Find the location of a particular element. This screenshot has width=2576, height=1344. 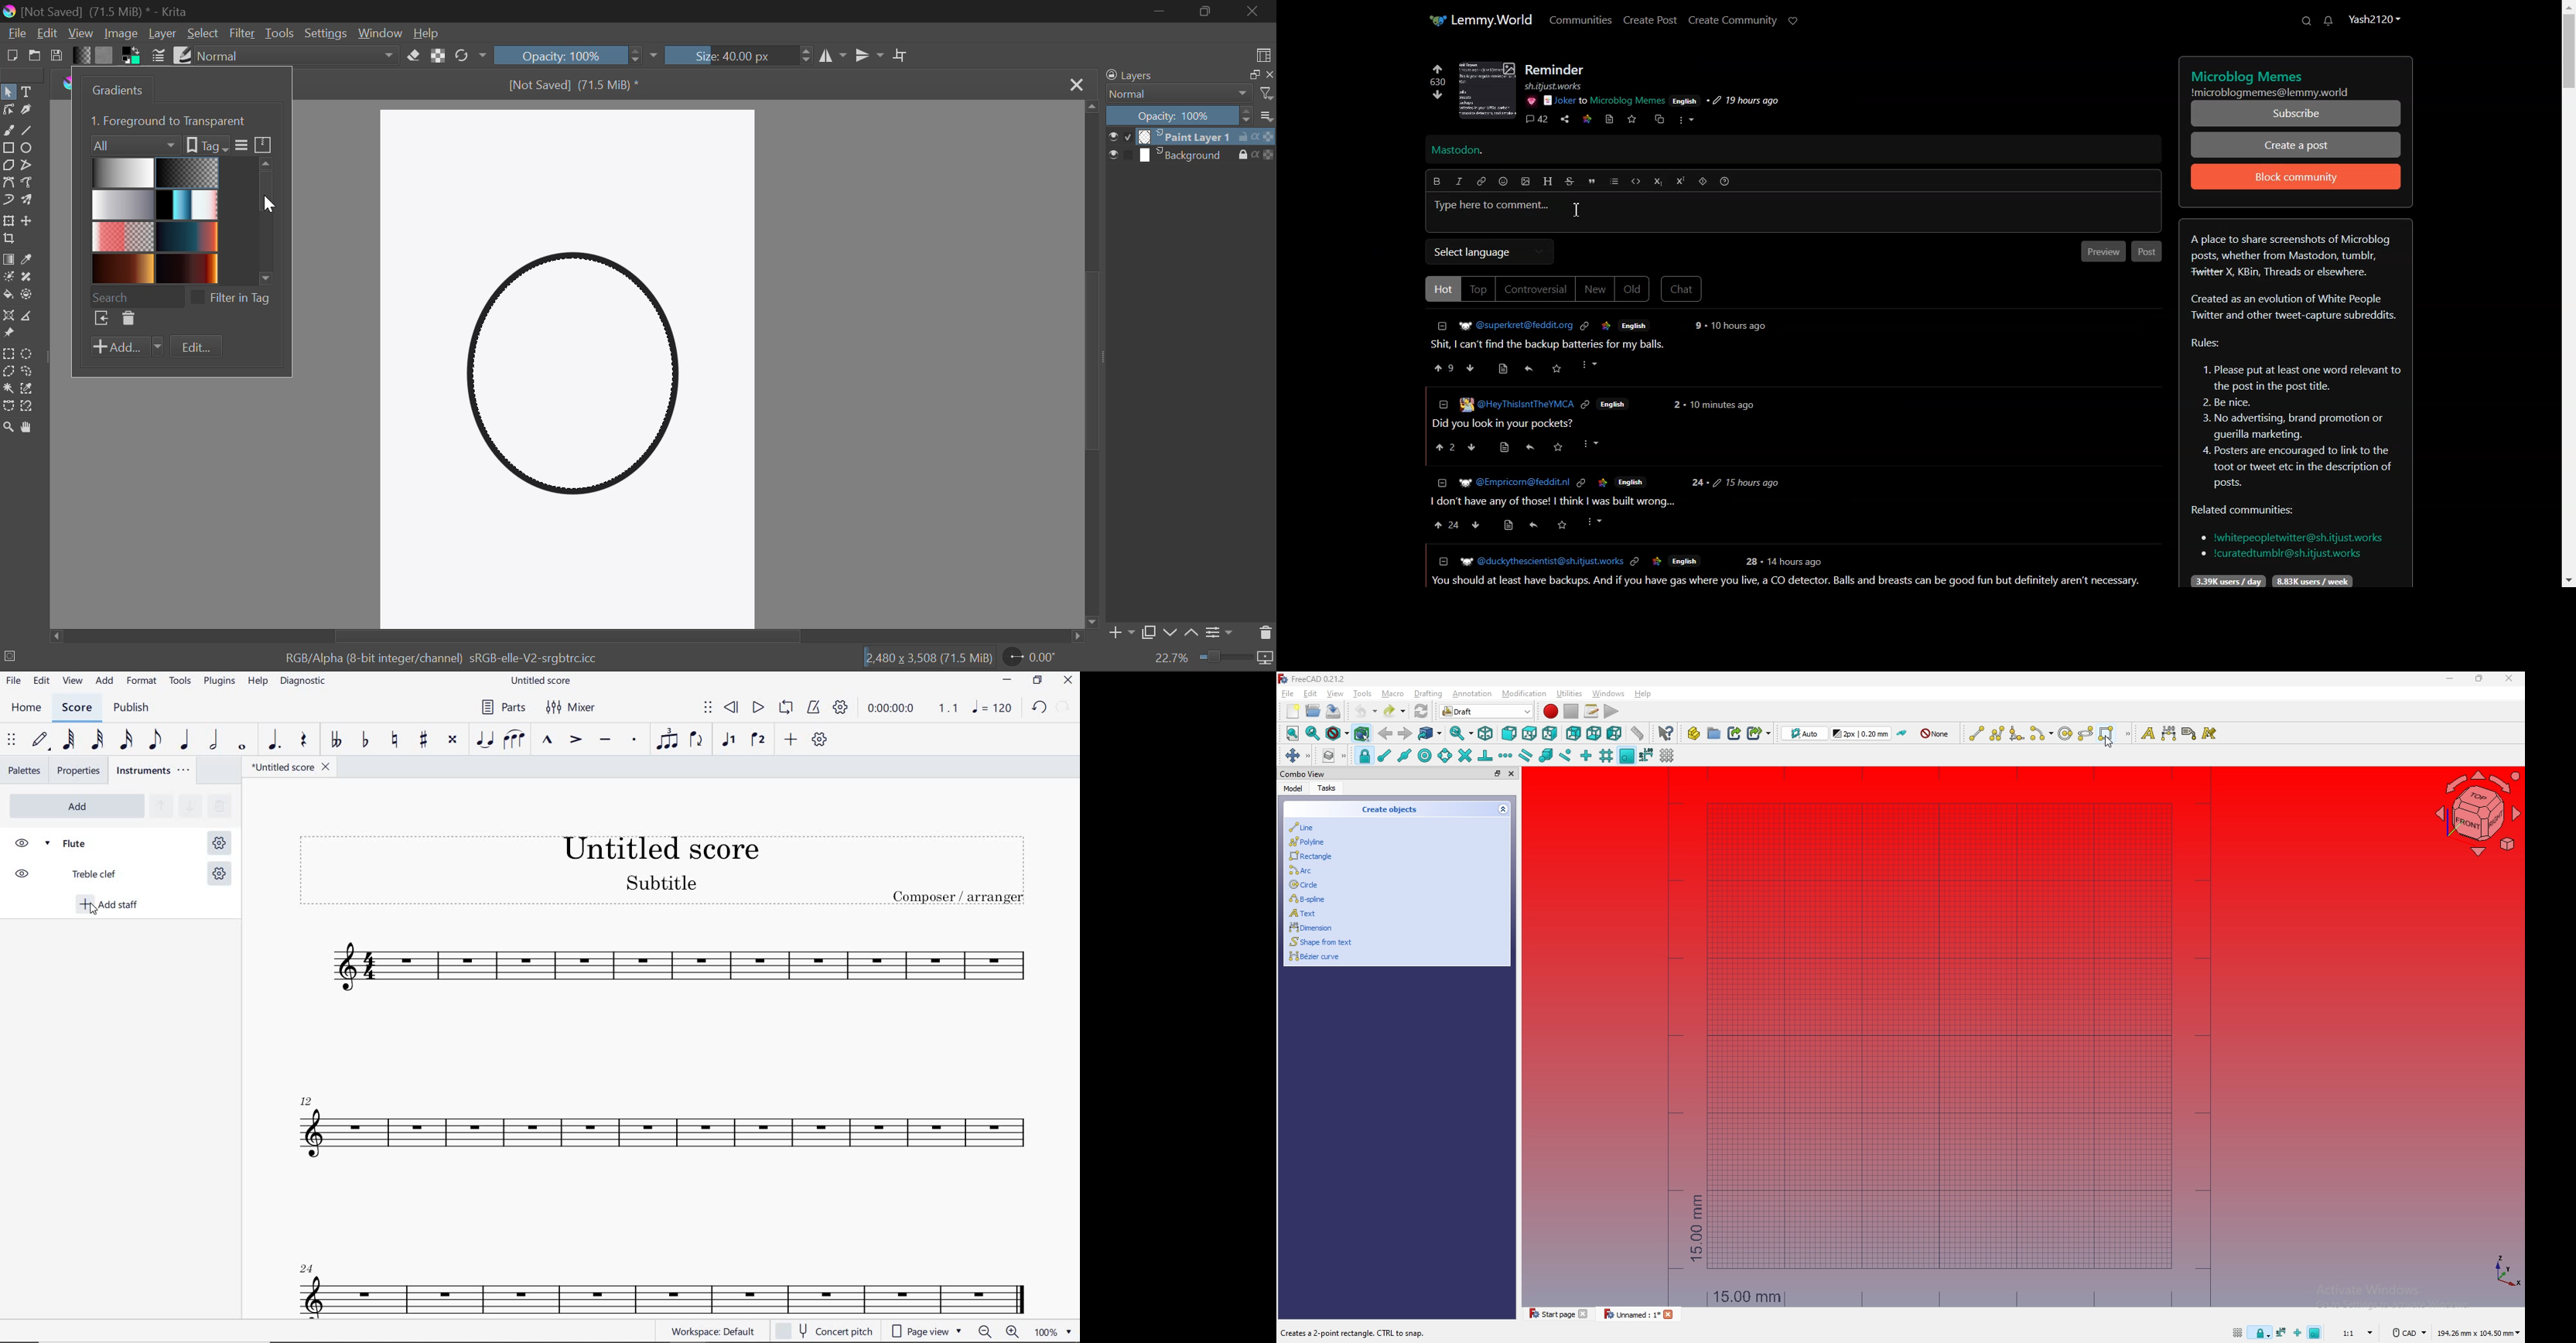

Spoiler is located at coordinates (1703, 181).